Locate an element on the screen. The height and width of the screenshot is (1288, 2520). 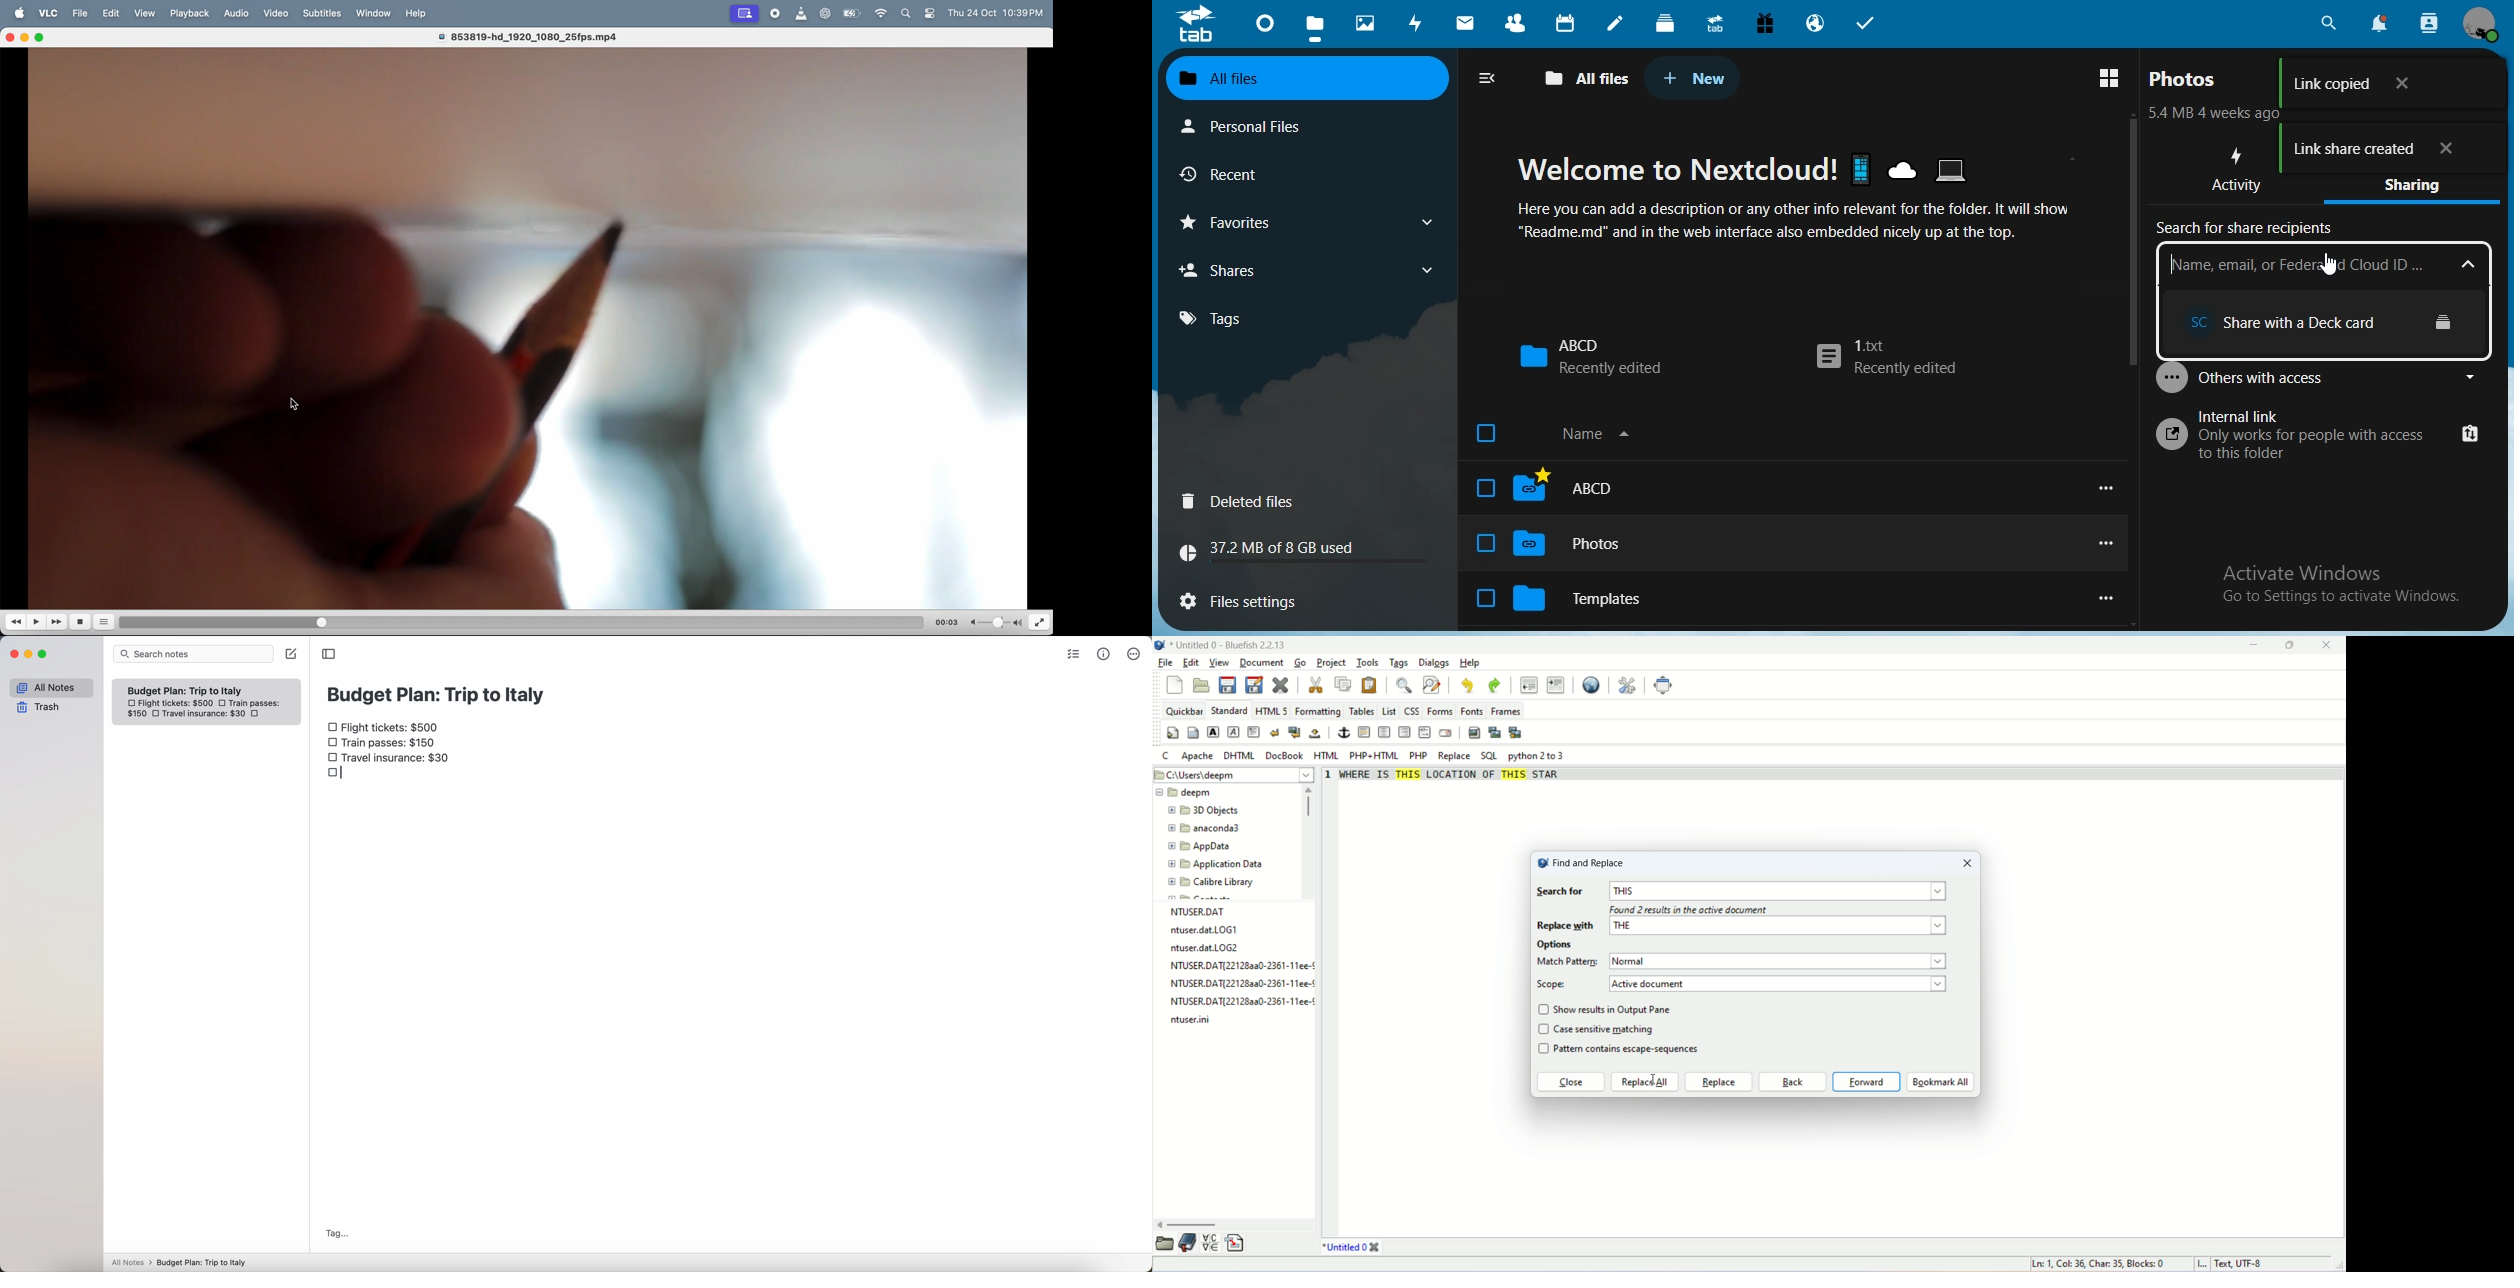
favorites is located at coordinates (1304, 222).